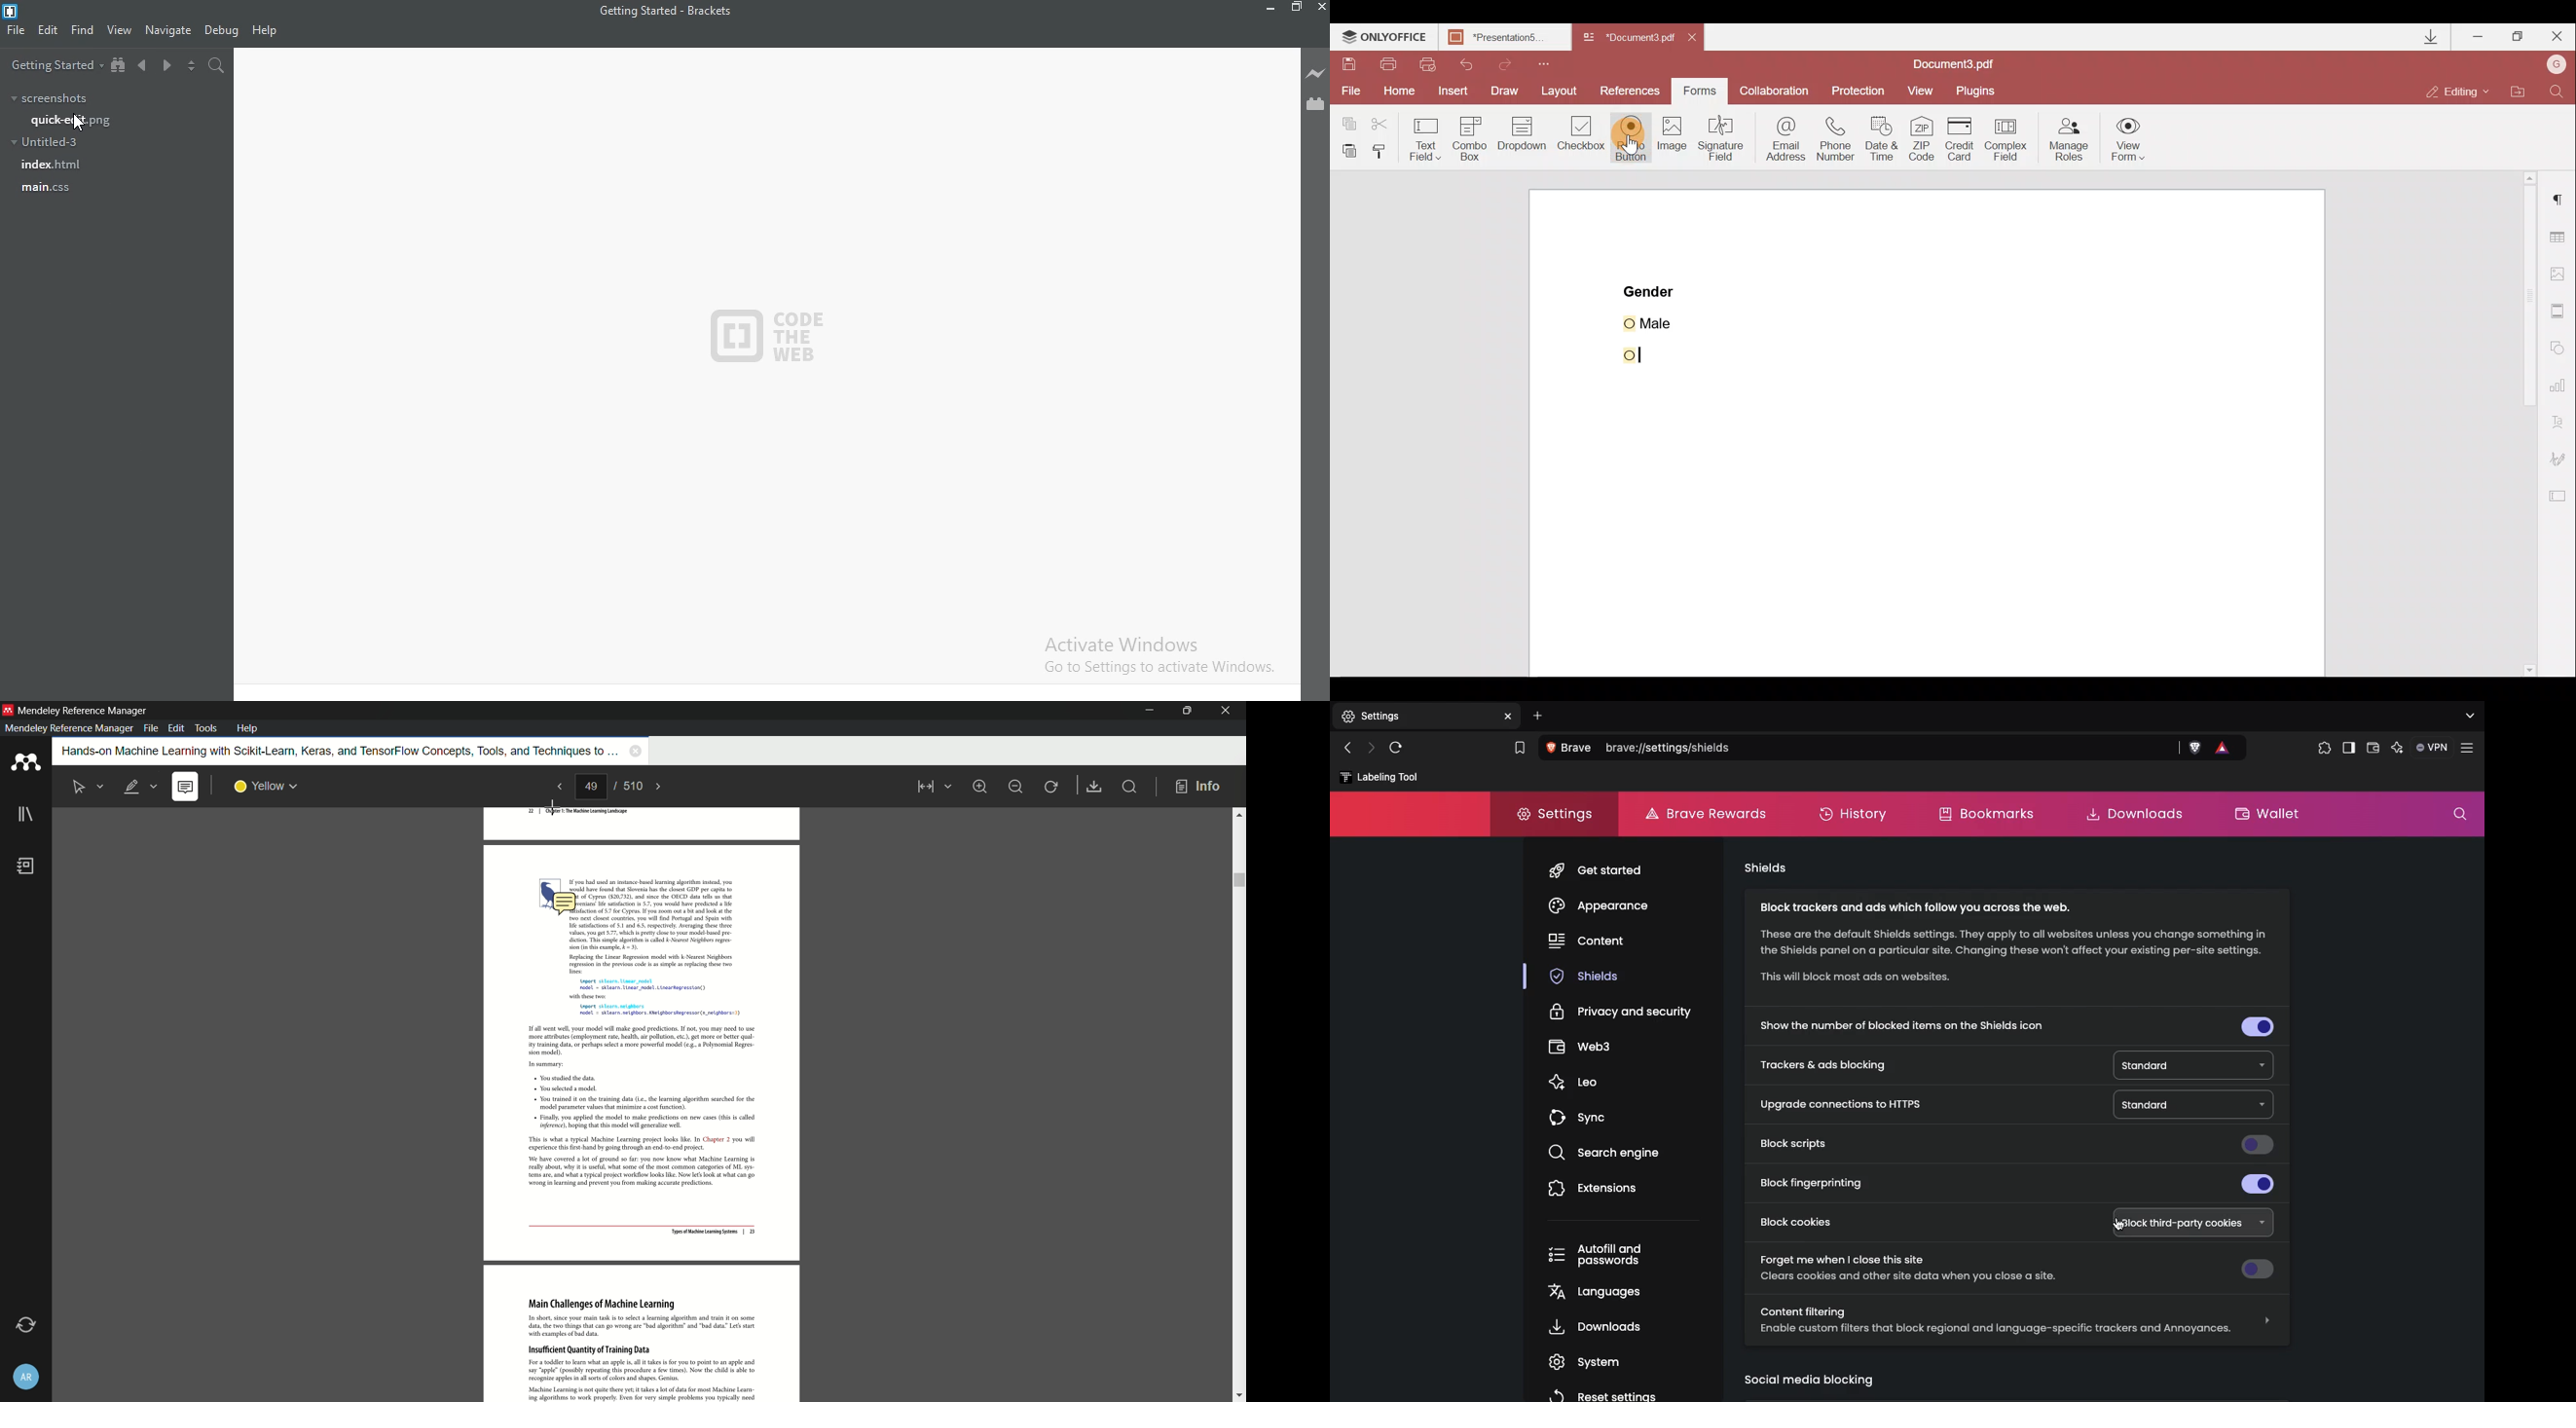 The height and width of the screenshot is (1428, 2576). I want to click on next page, so click(665, 786).